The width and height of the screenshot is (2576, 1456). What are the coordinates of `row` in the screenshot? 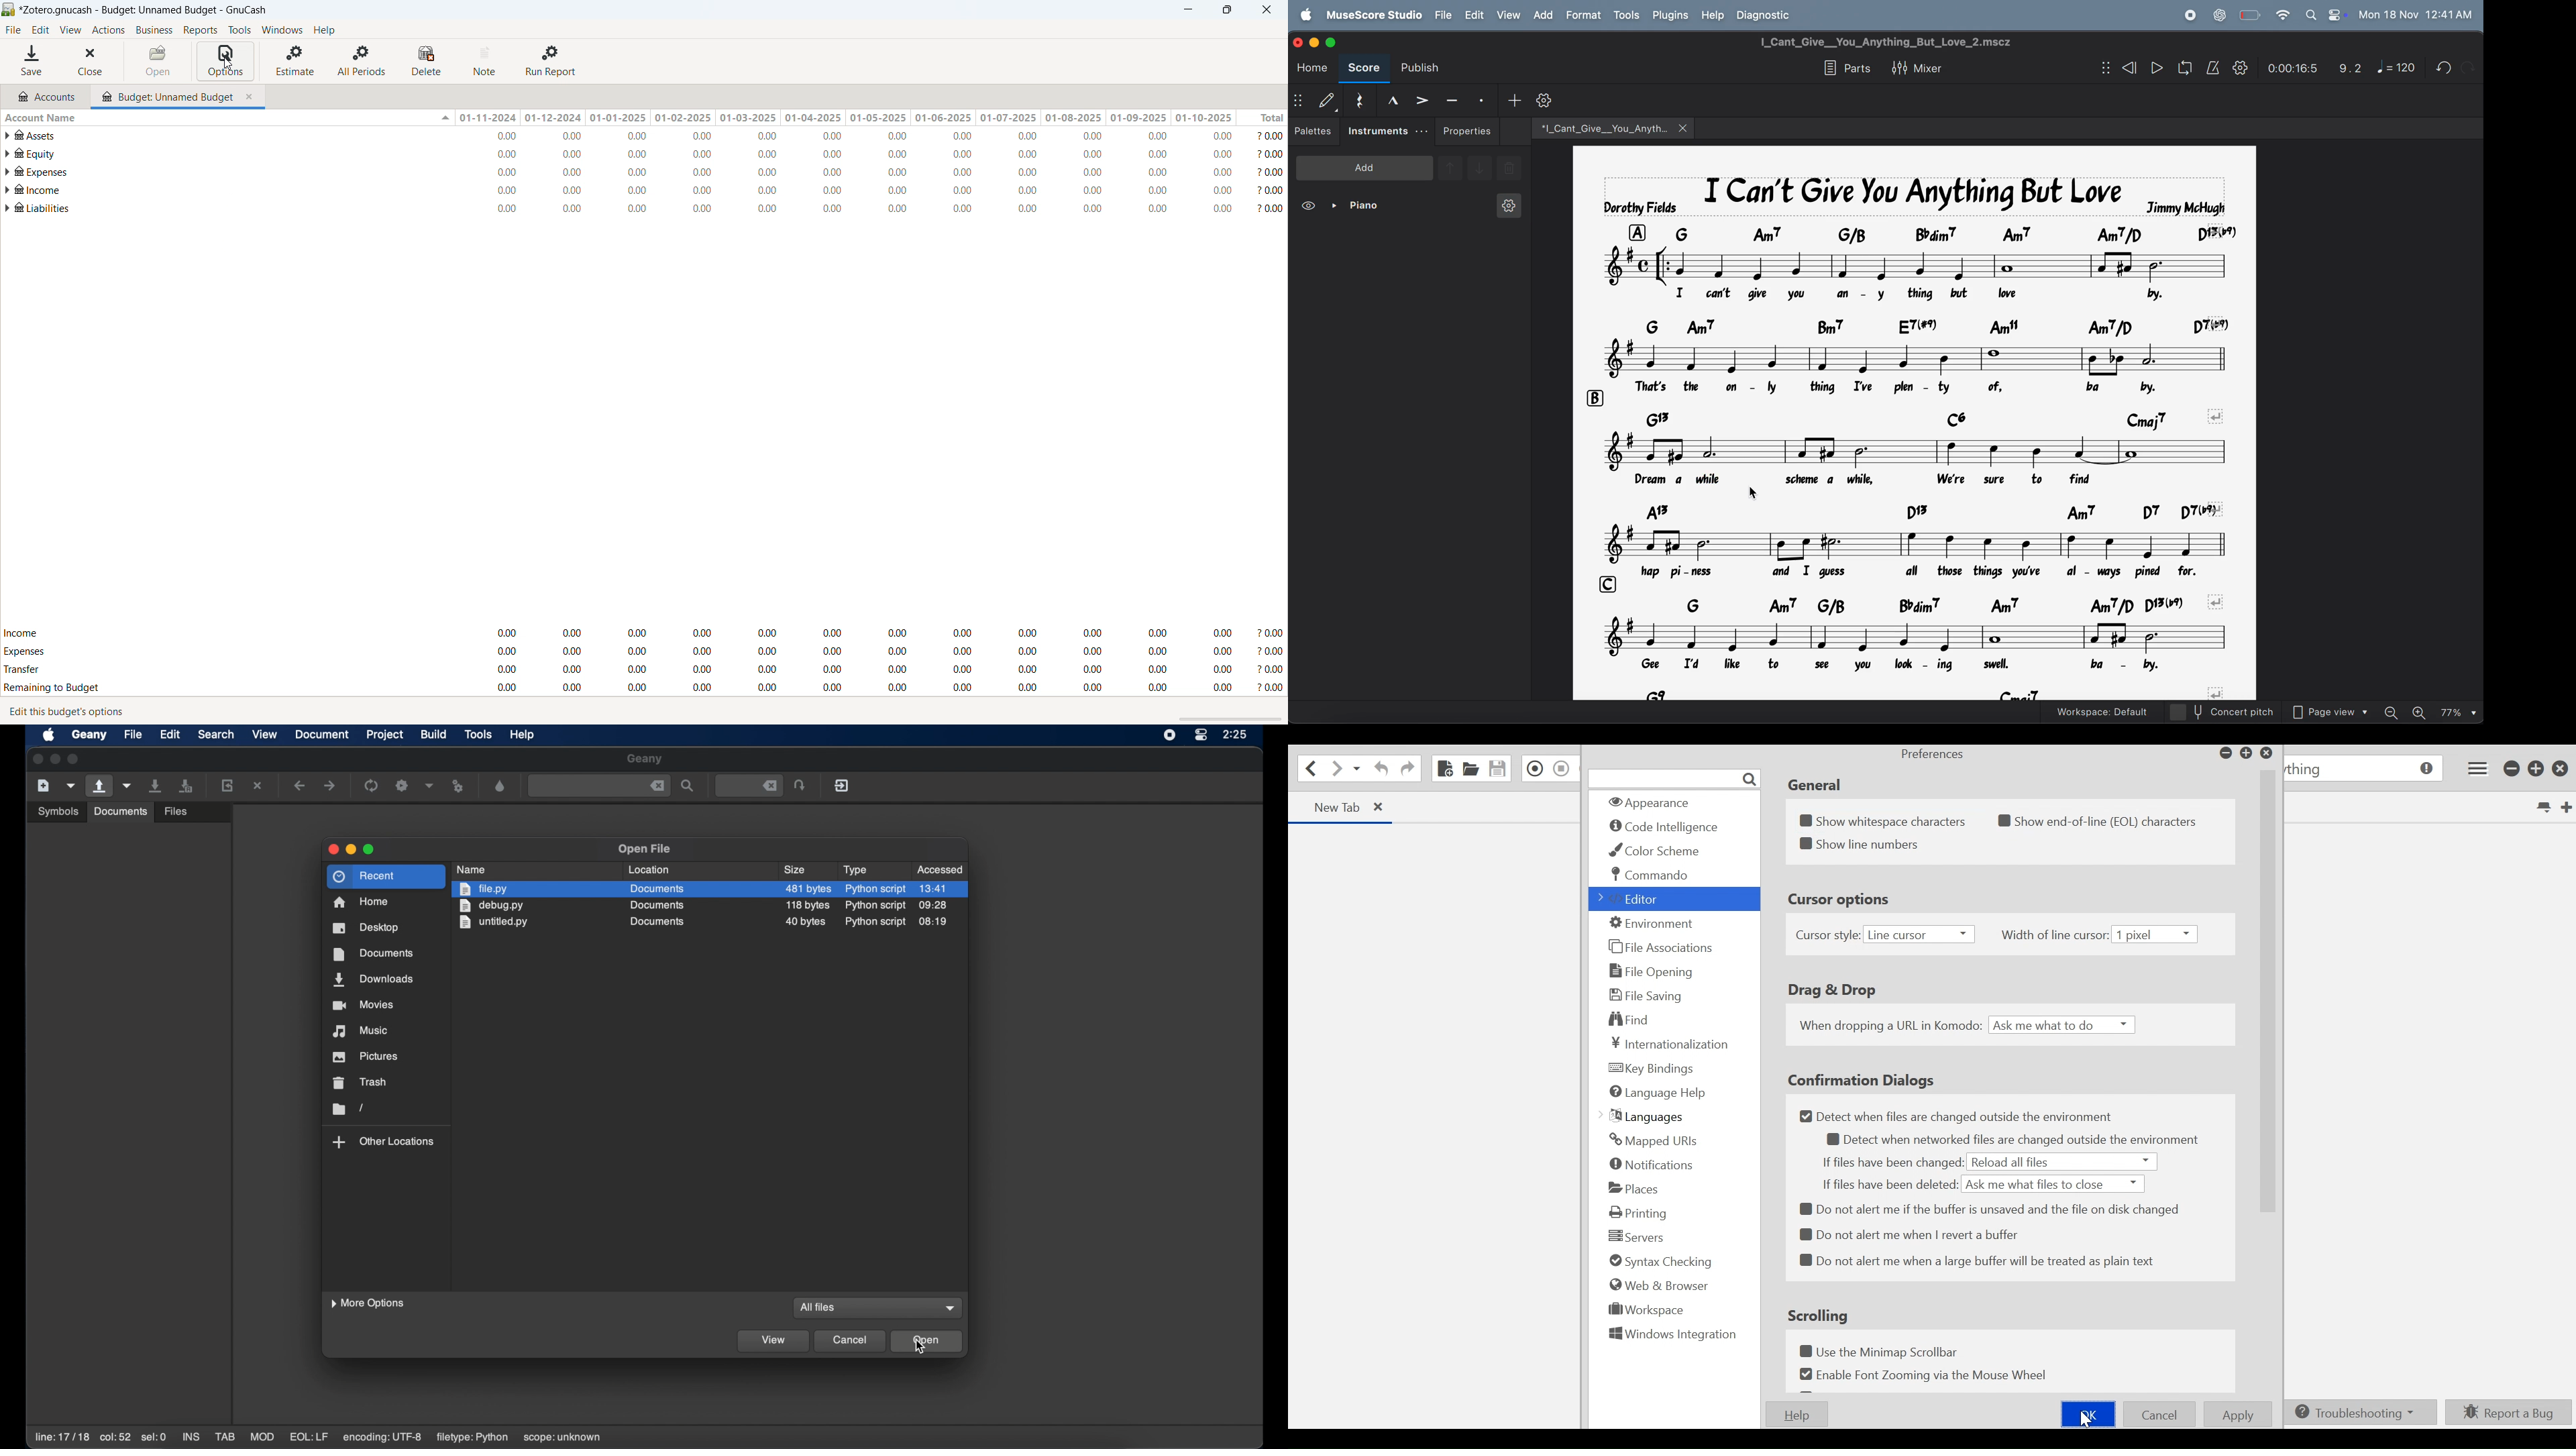 It's located at (1603, 583).